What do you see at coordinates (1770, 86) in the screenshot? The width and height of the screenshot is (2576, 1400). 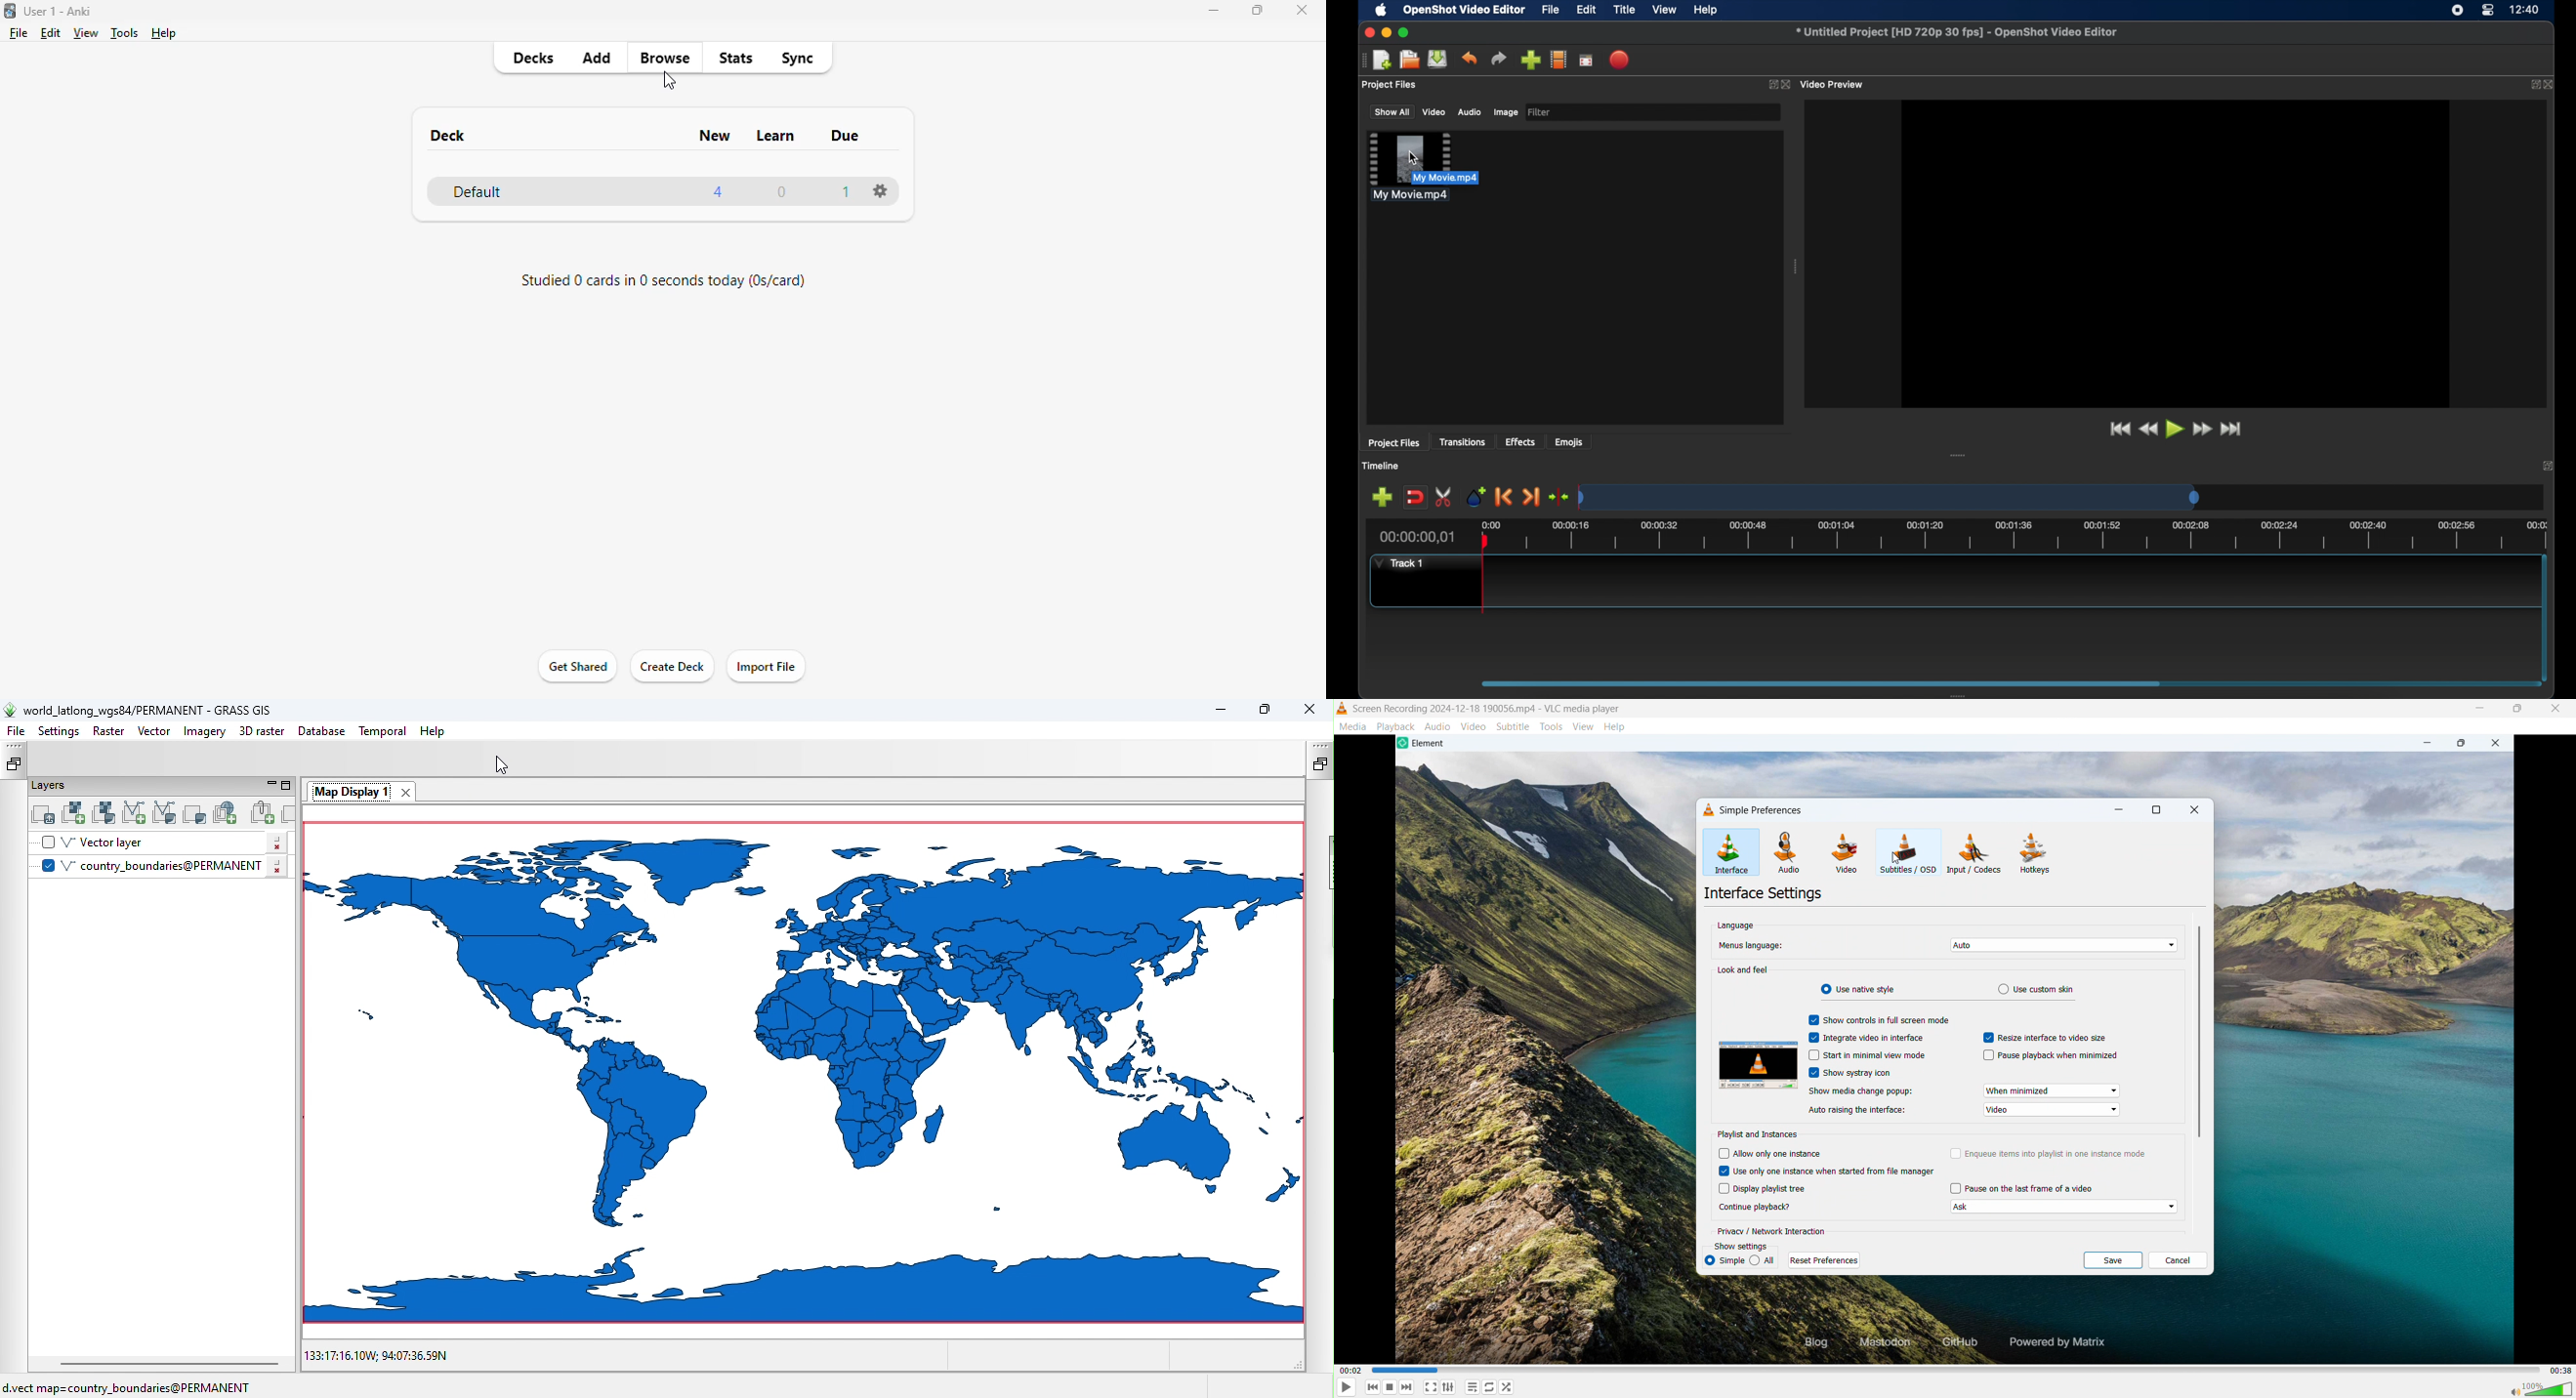 I see `expand` at bounding box center [1770, 86].